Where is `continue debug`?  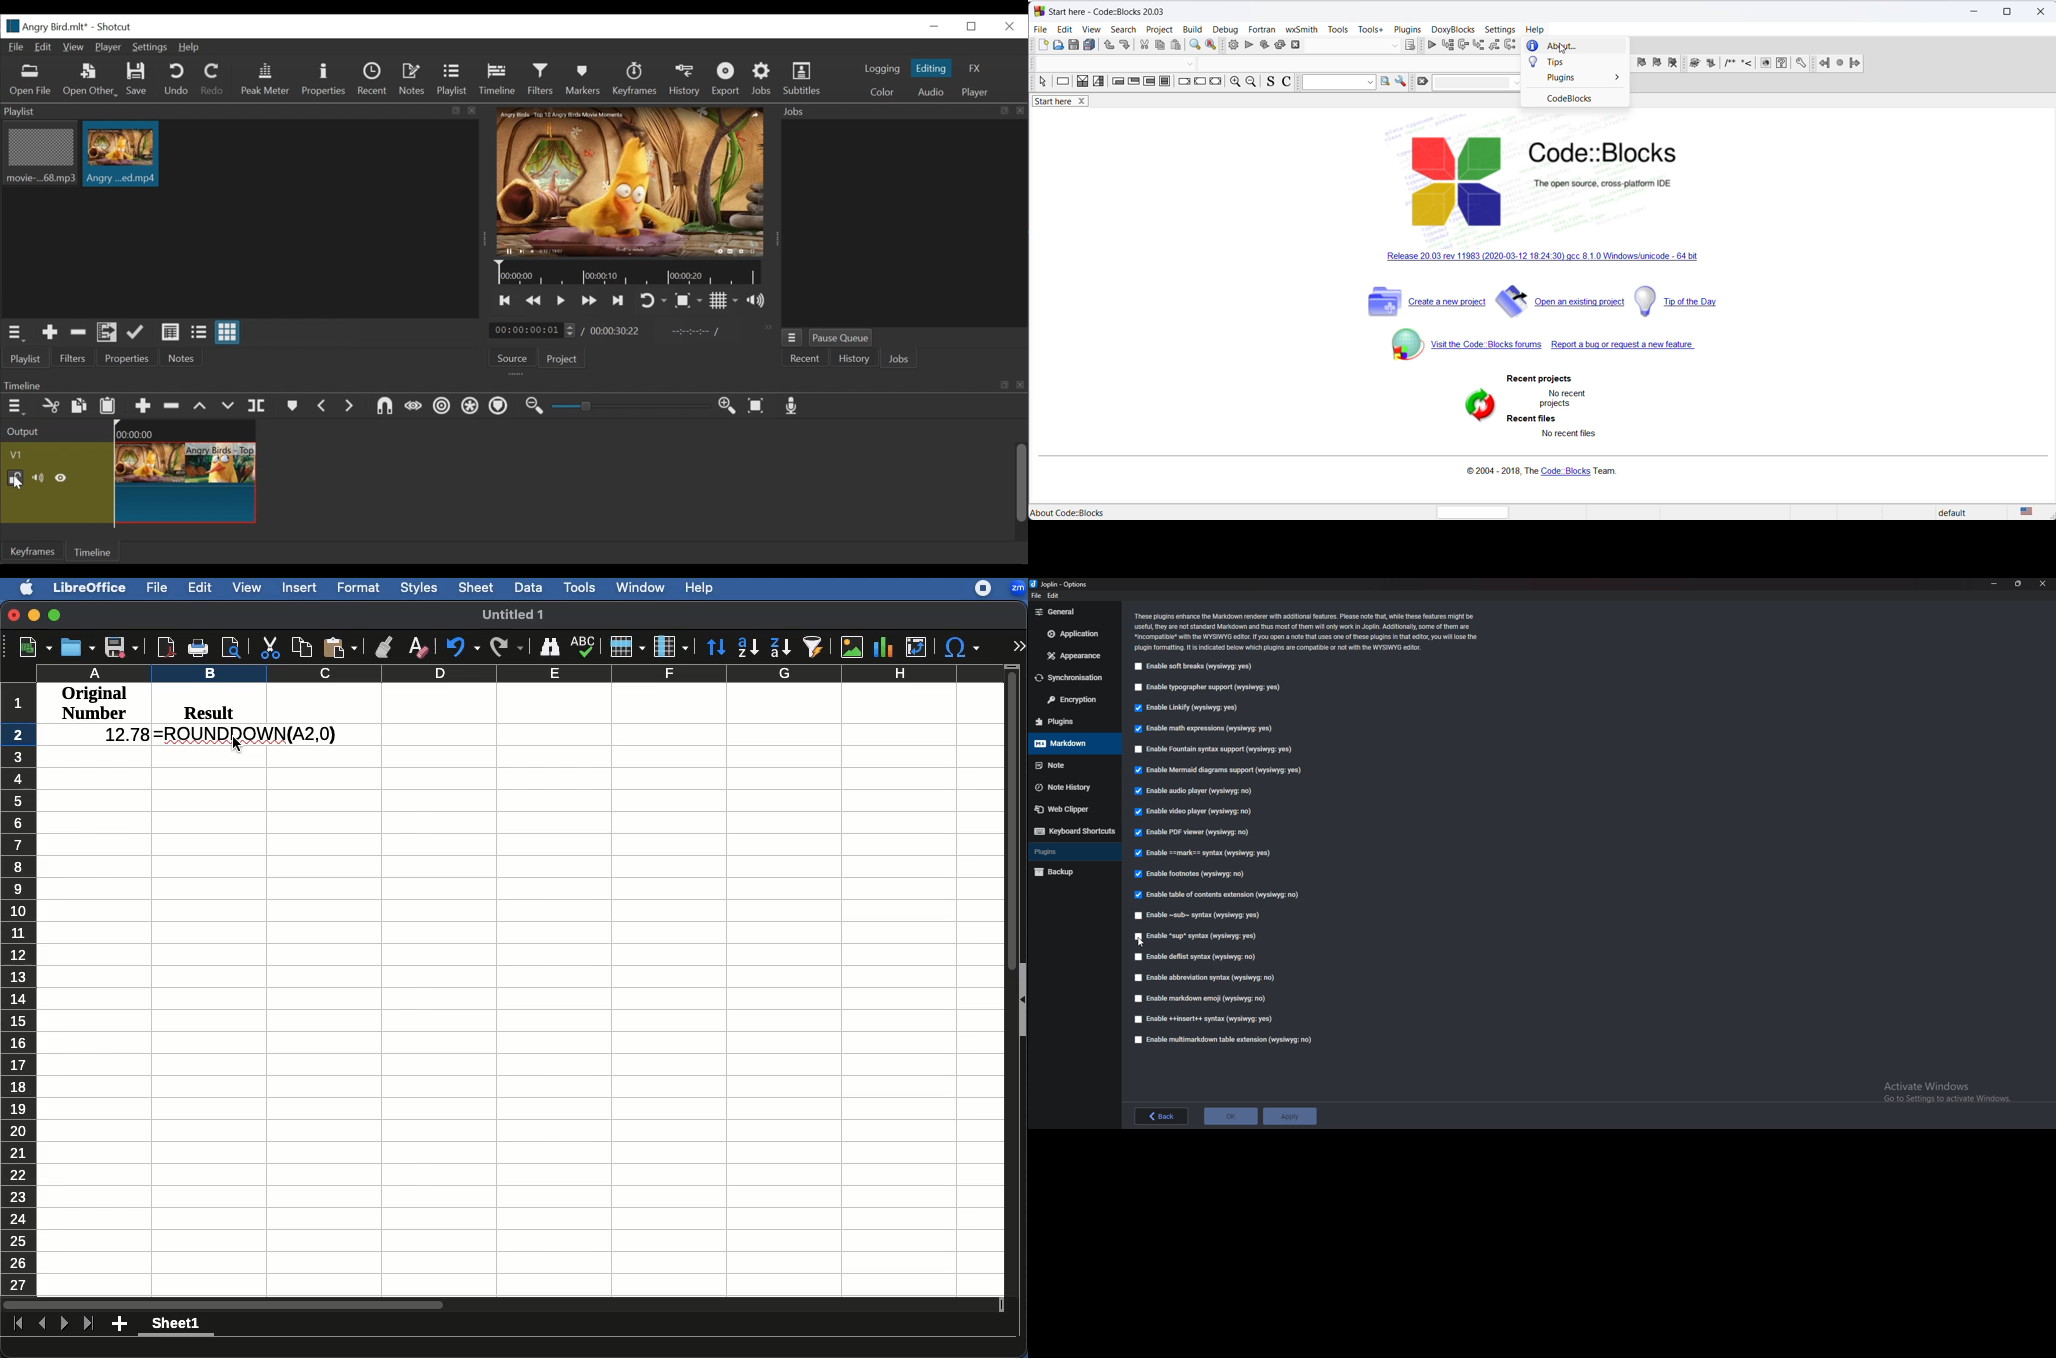 continue debug is located at coordinates (1429, 45).